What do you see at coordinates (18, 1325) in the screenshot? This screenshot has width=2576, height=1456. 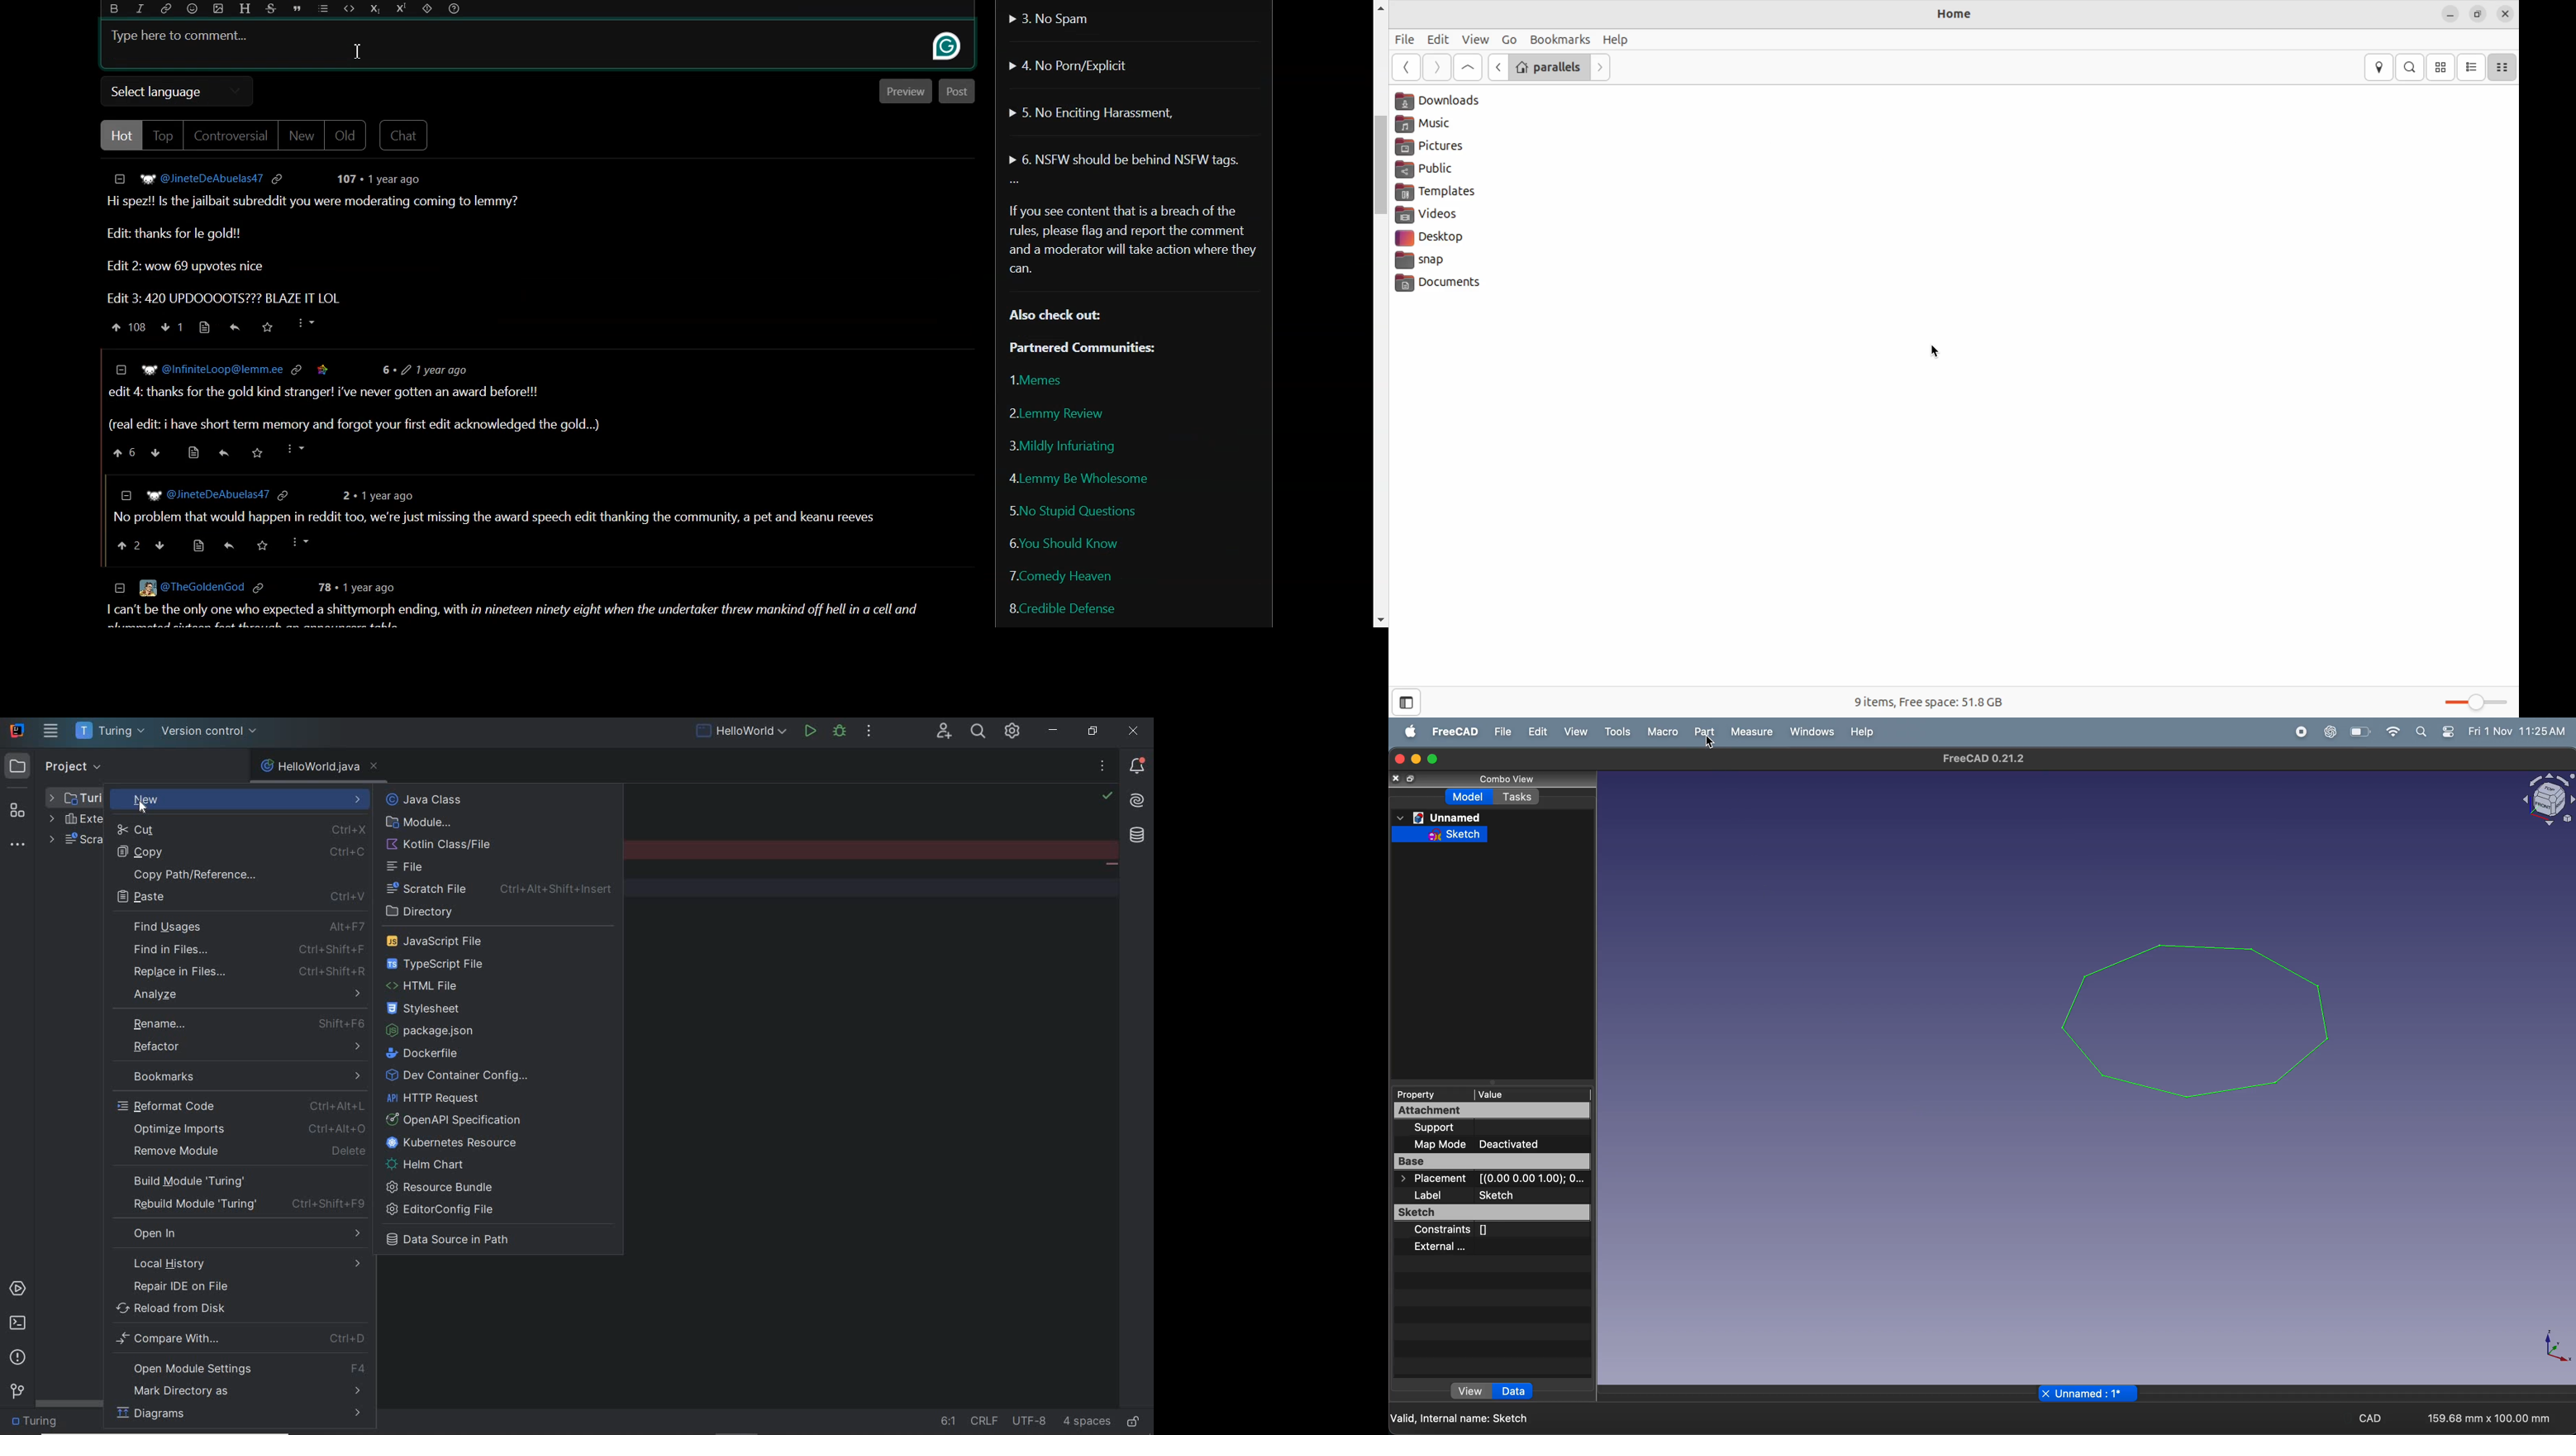 I see `terminal` at bounding box center [18, 1325].